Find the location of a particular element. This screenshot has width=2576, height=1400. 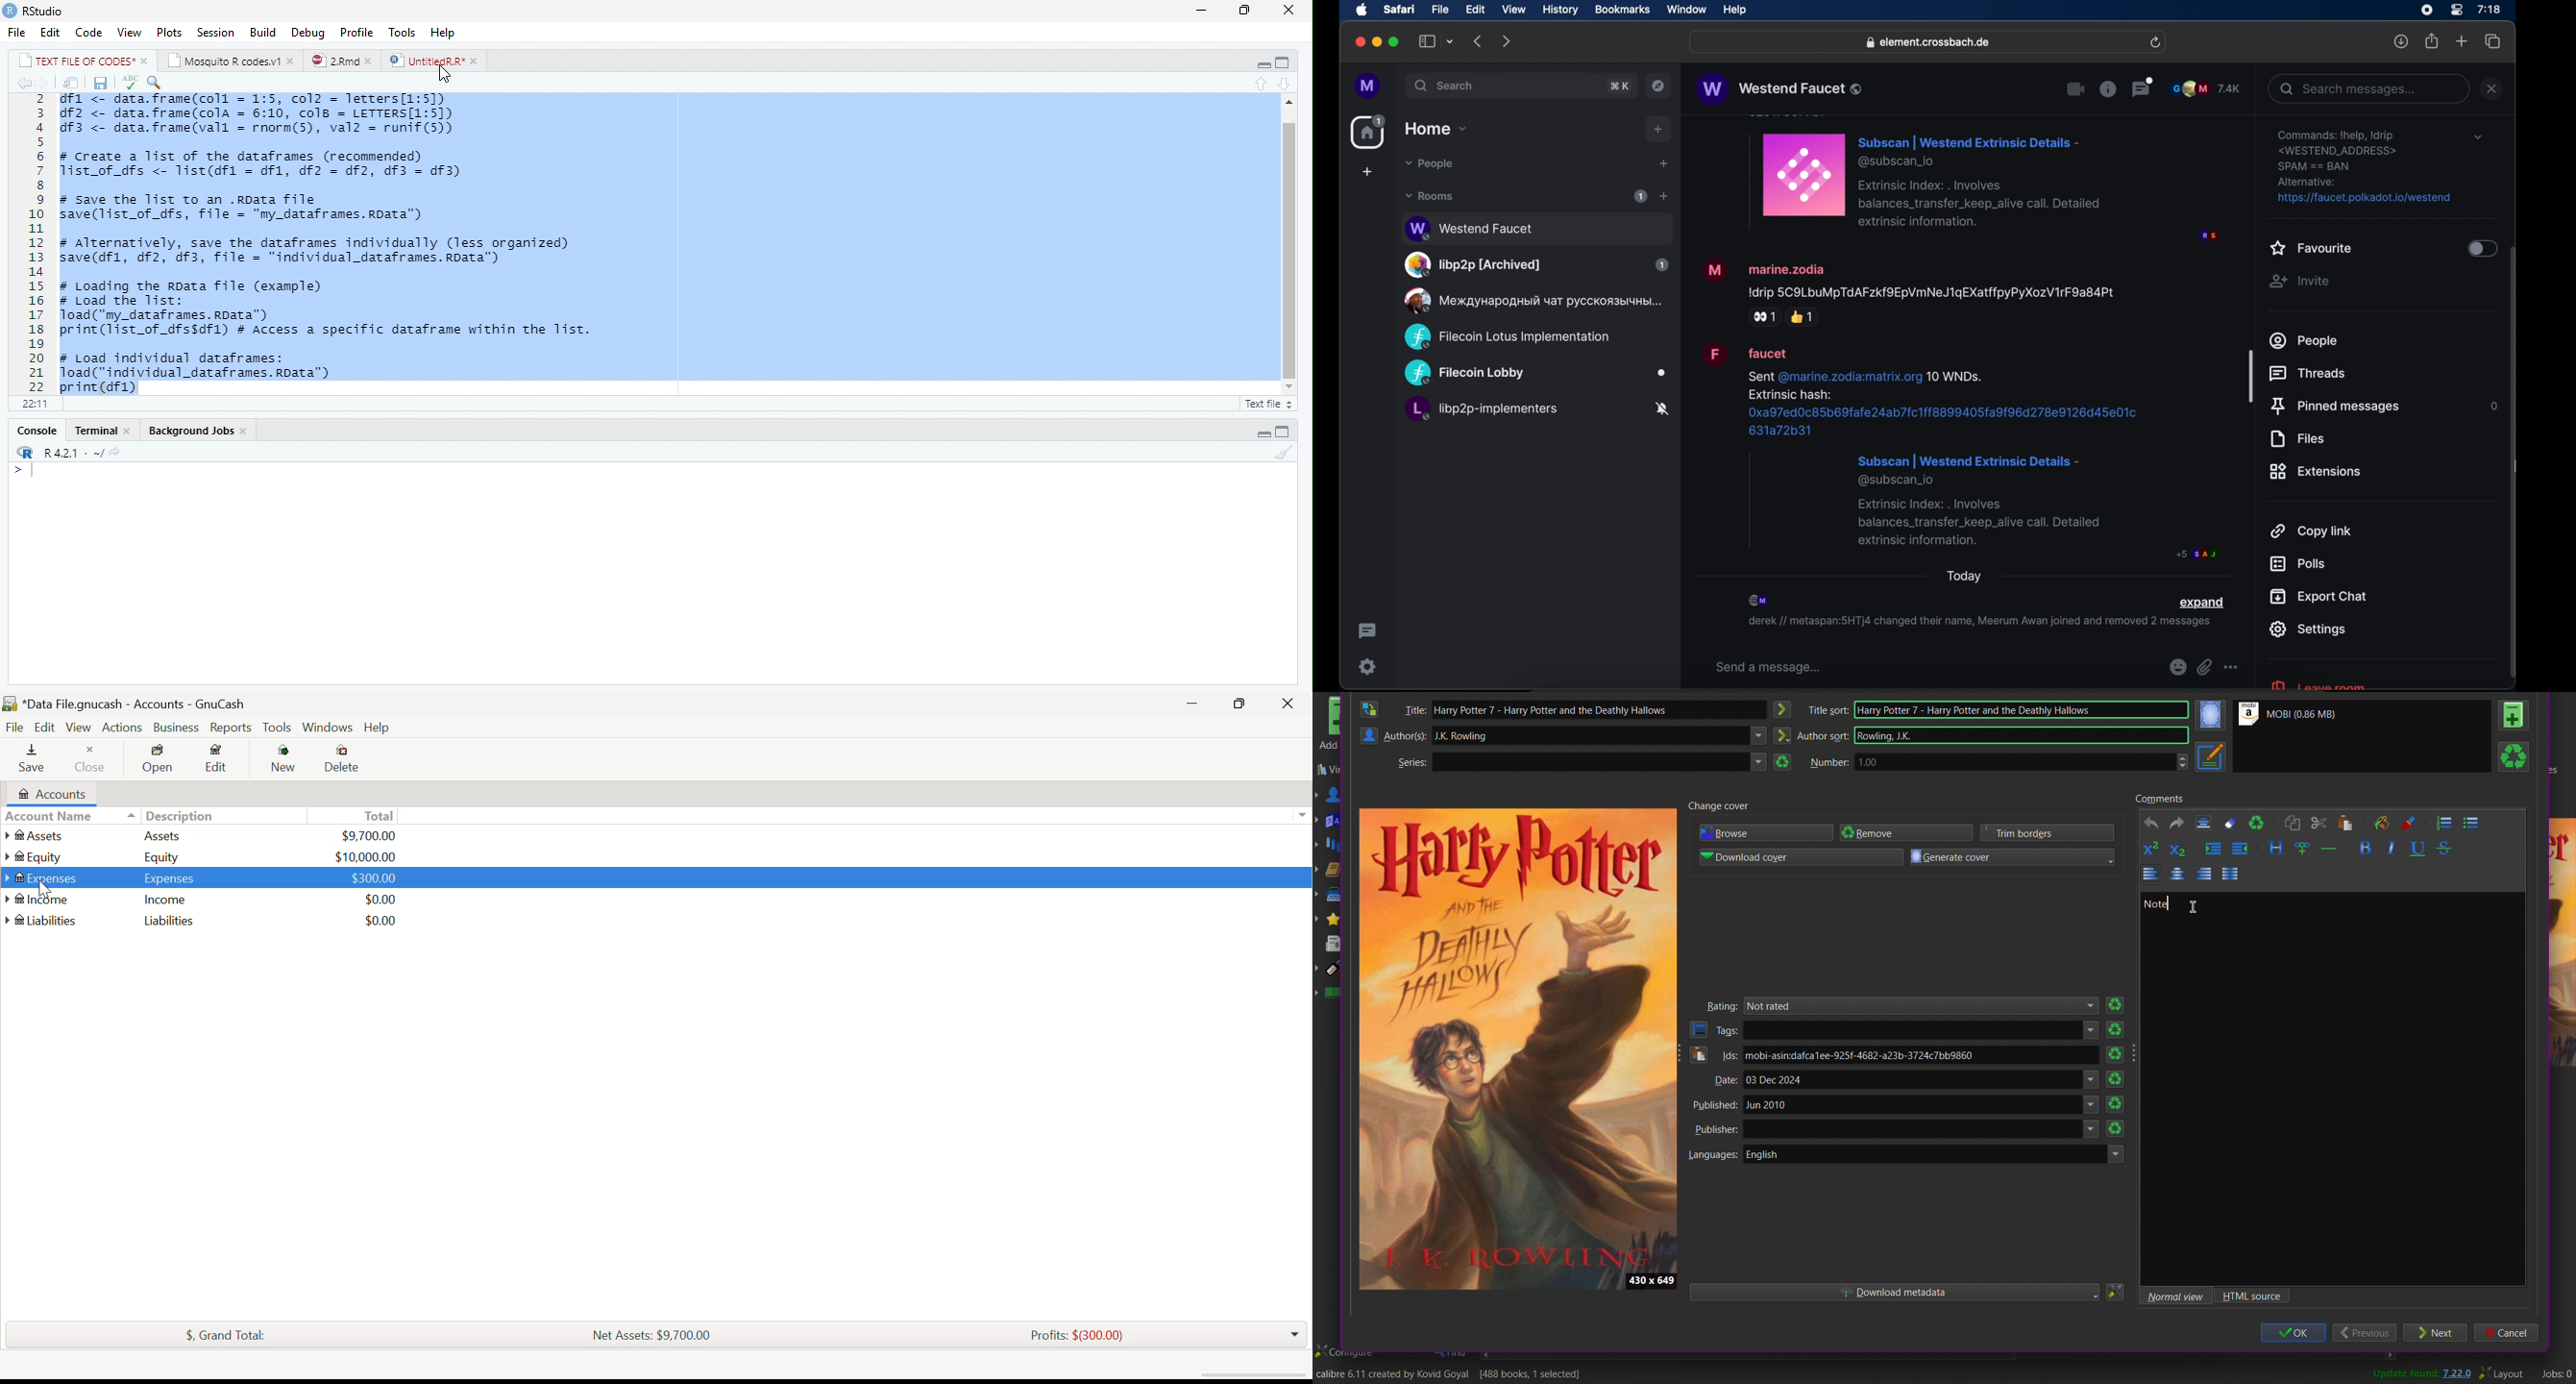

Refresh is located at coordinates (2119, 1006).